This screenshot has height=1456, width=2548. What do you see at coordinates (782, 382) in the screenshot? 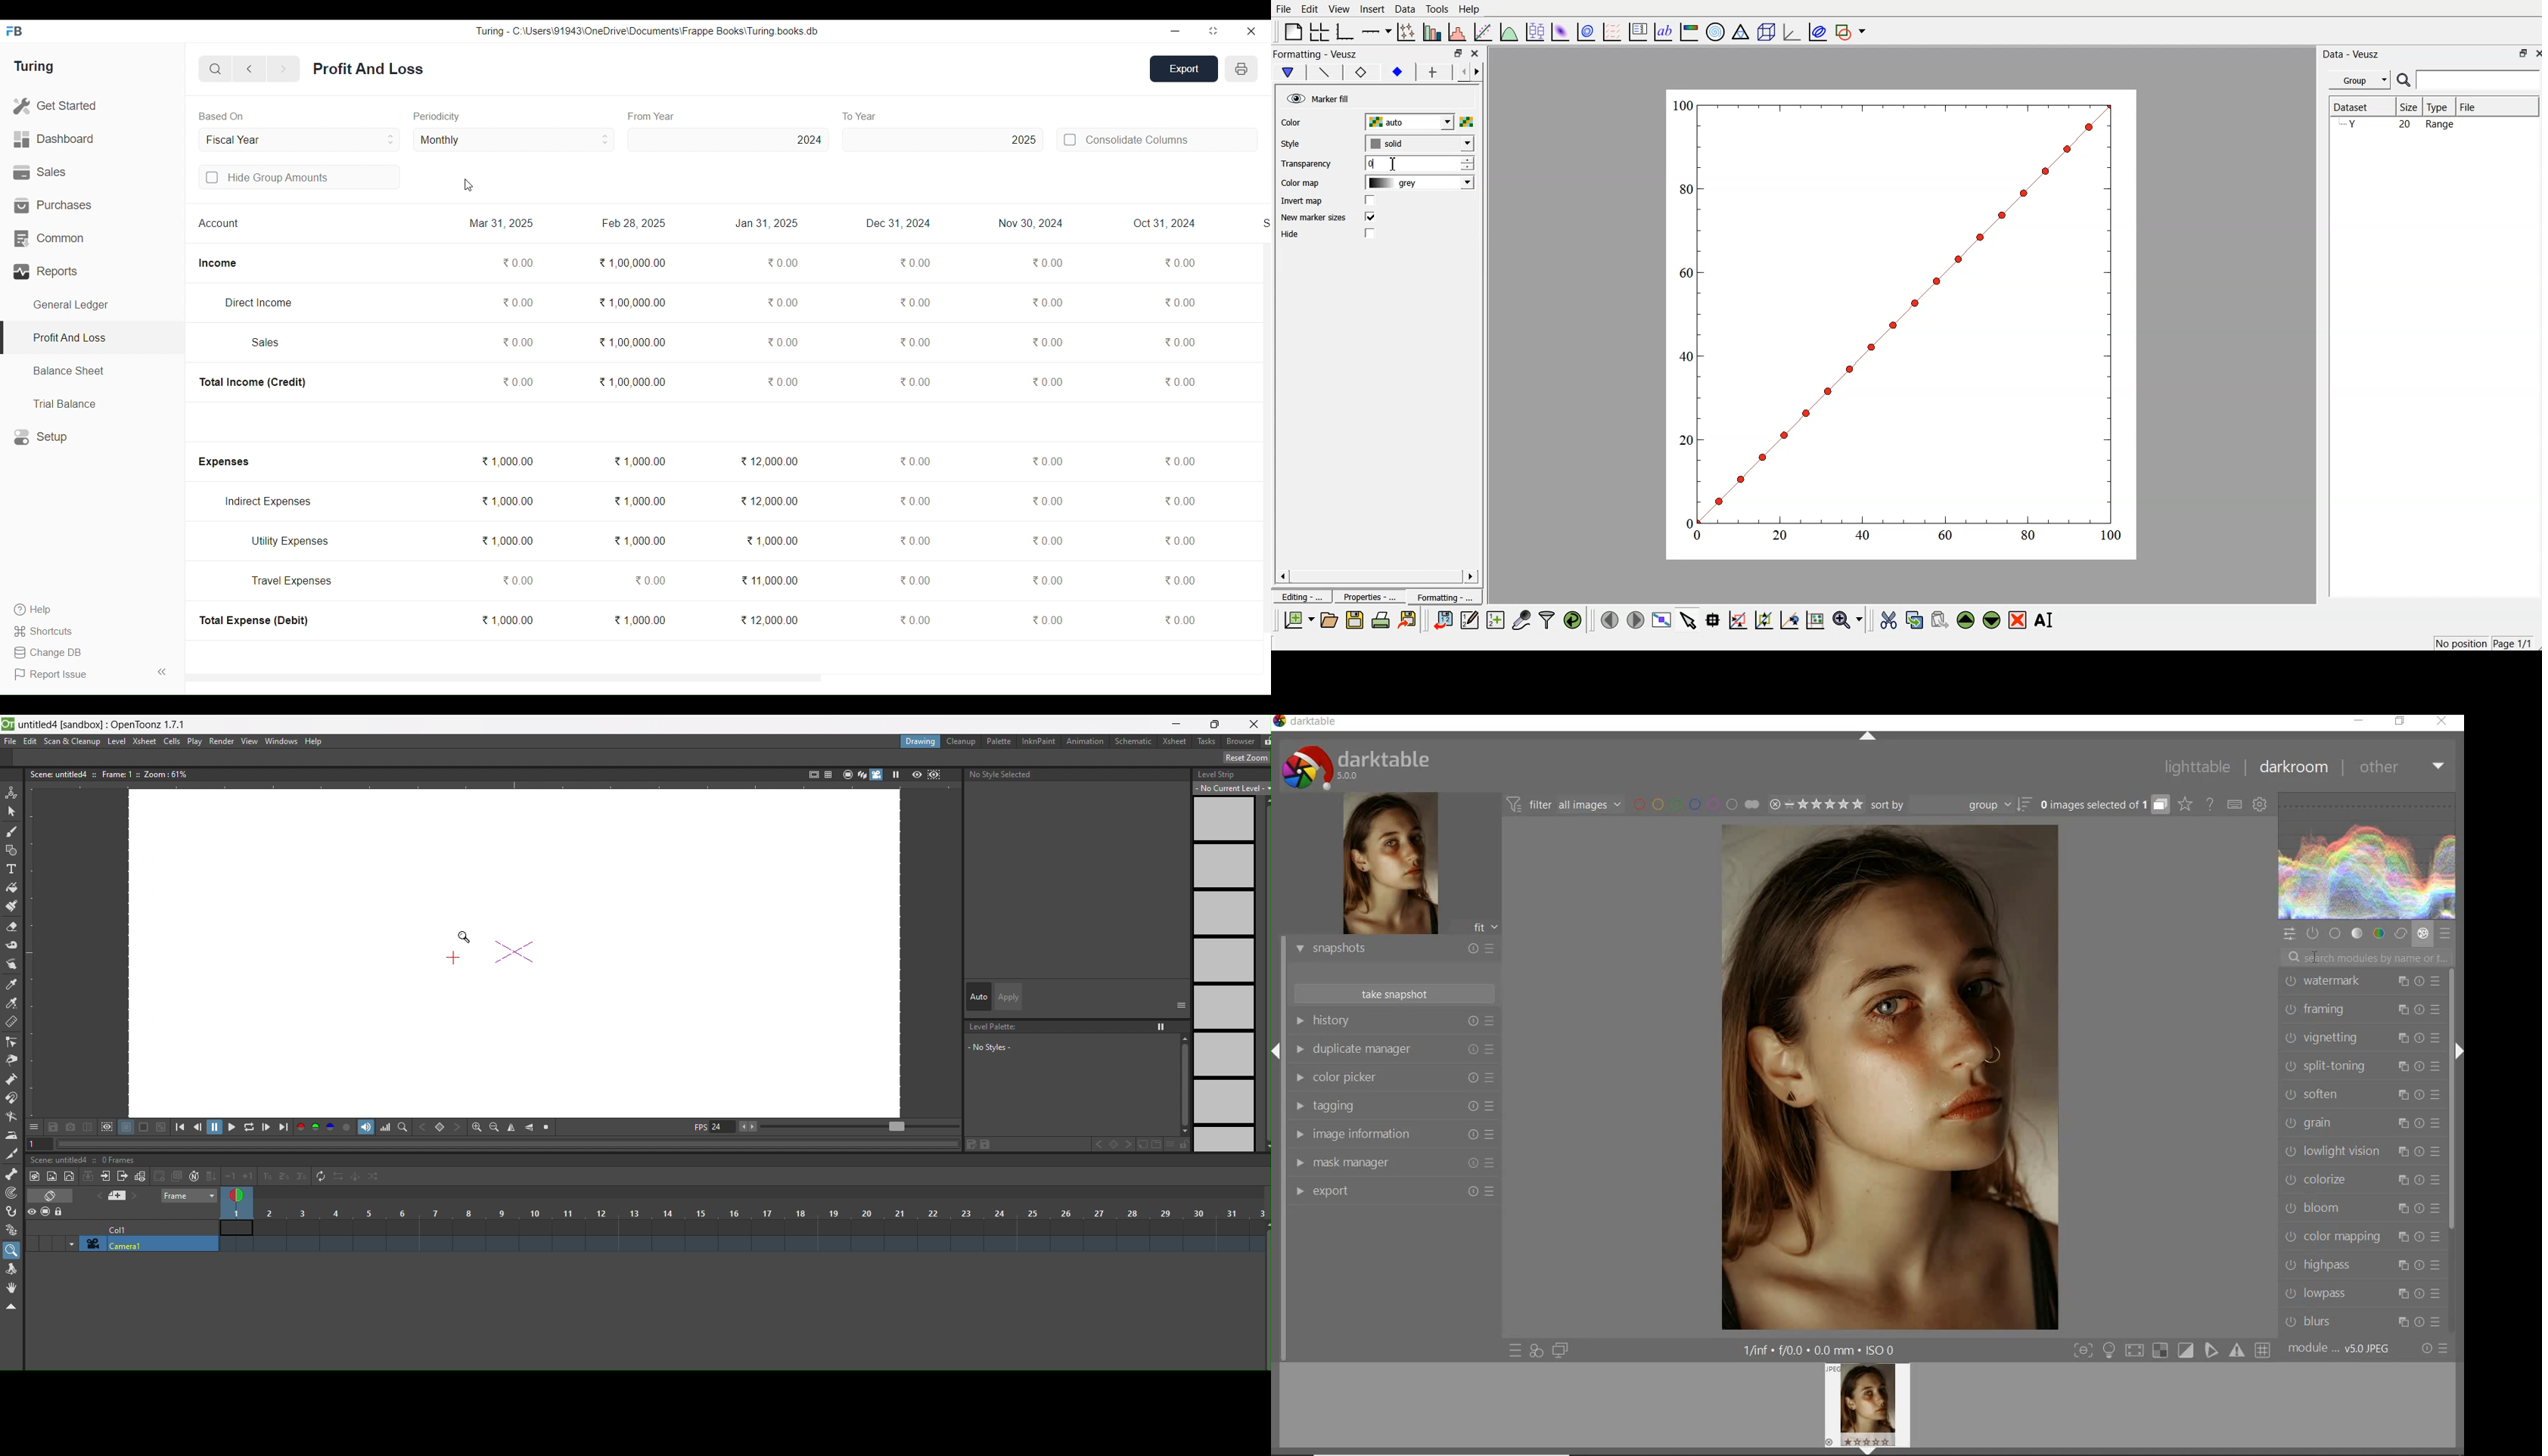
I see `0.00` at bounding box center [782, 382].